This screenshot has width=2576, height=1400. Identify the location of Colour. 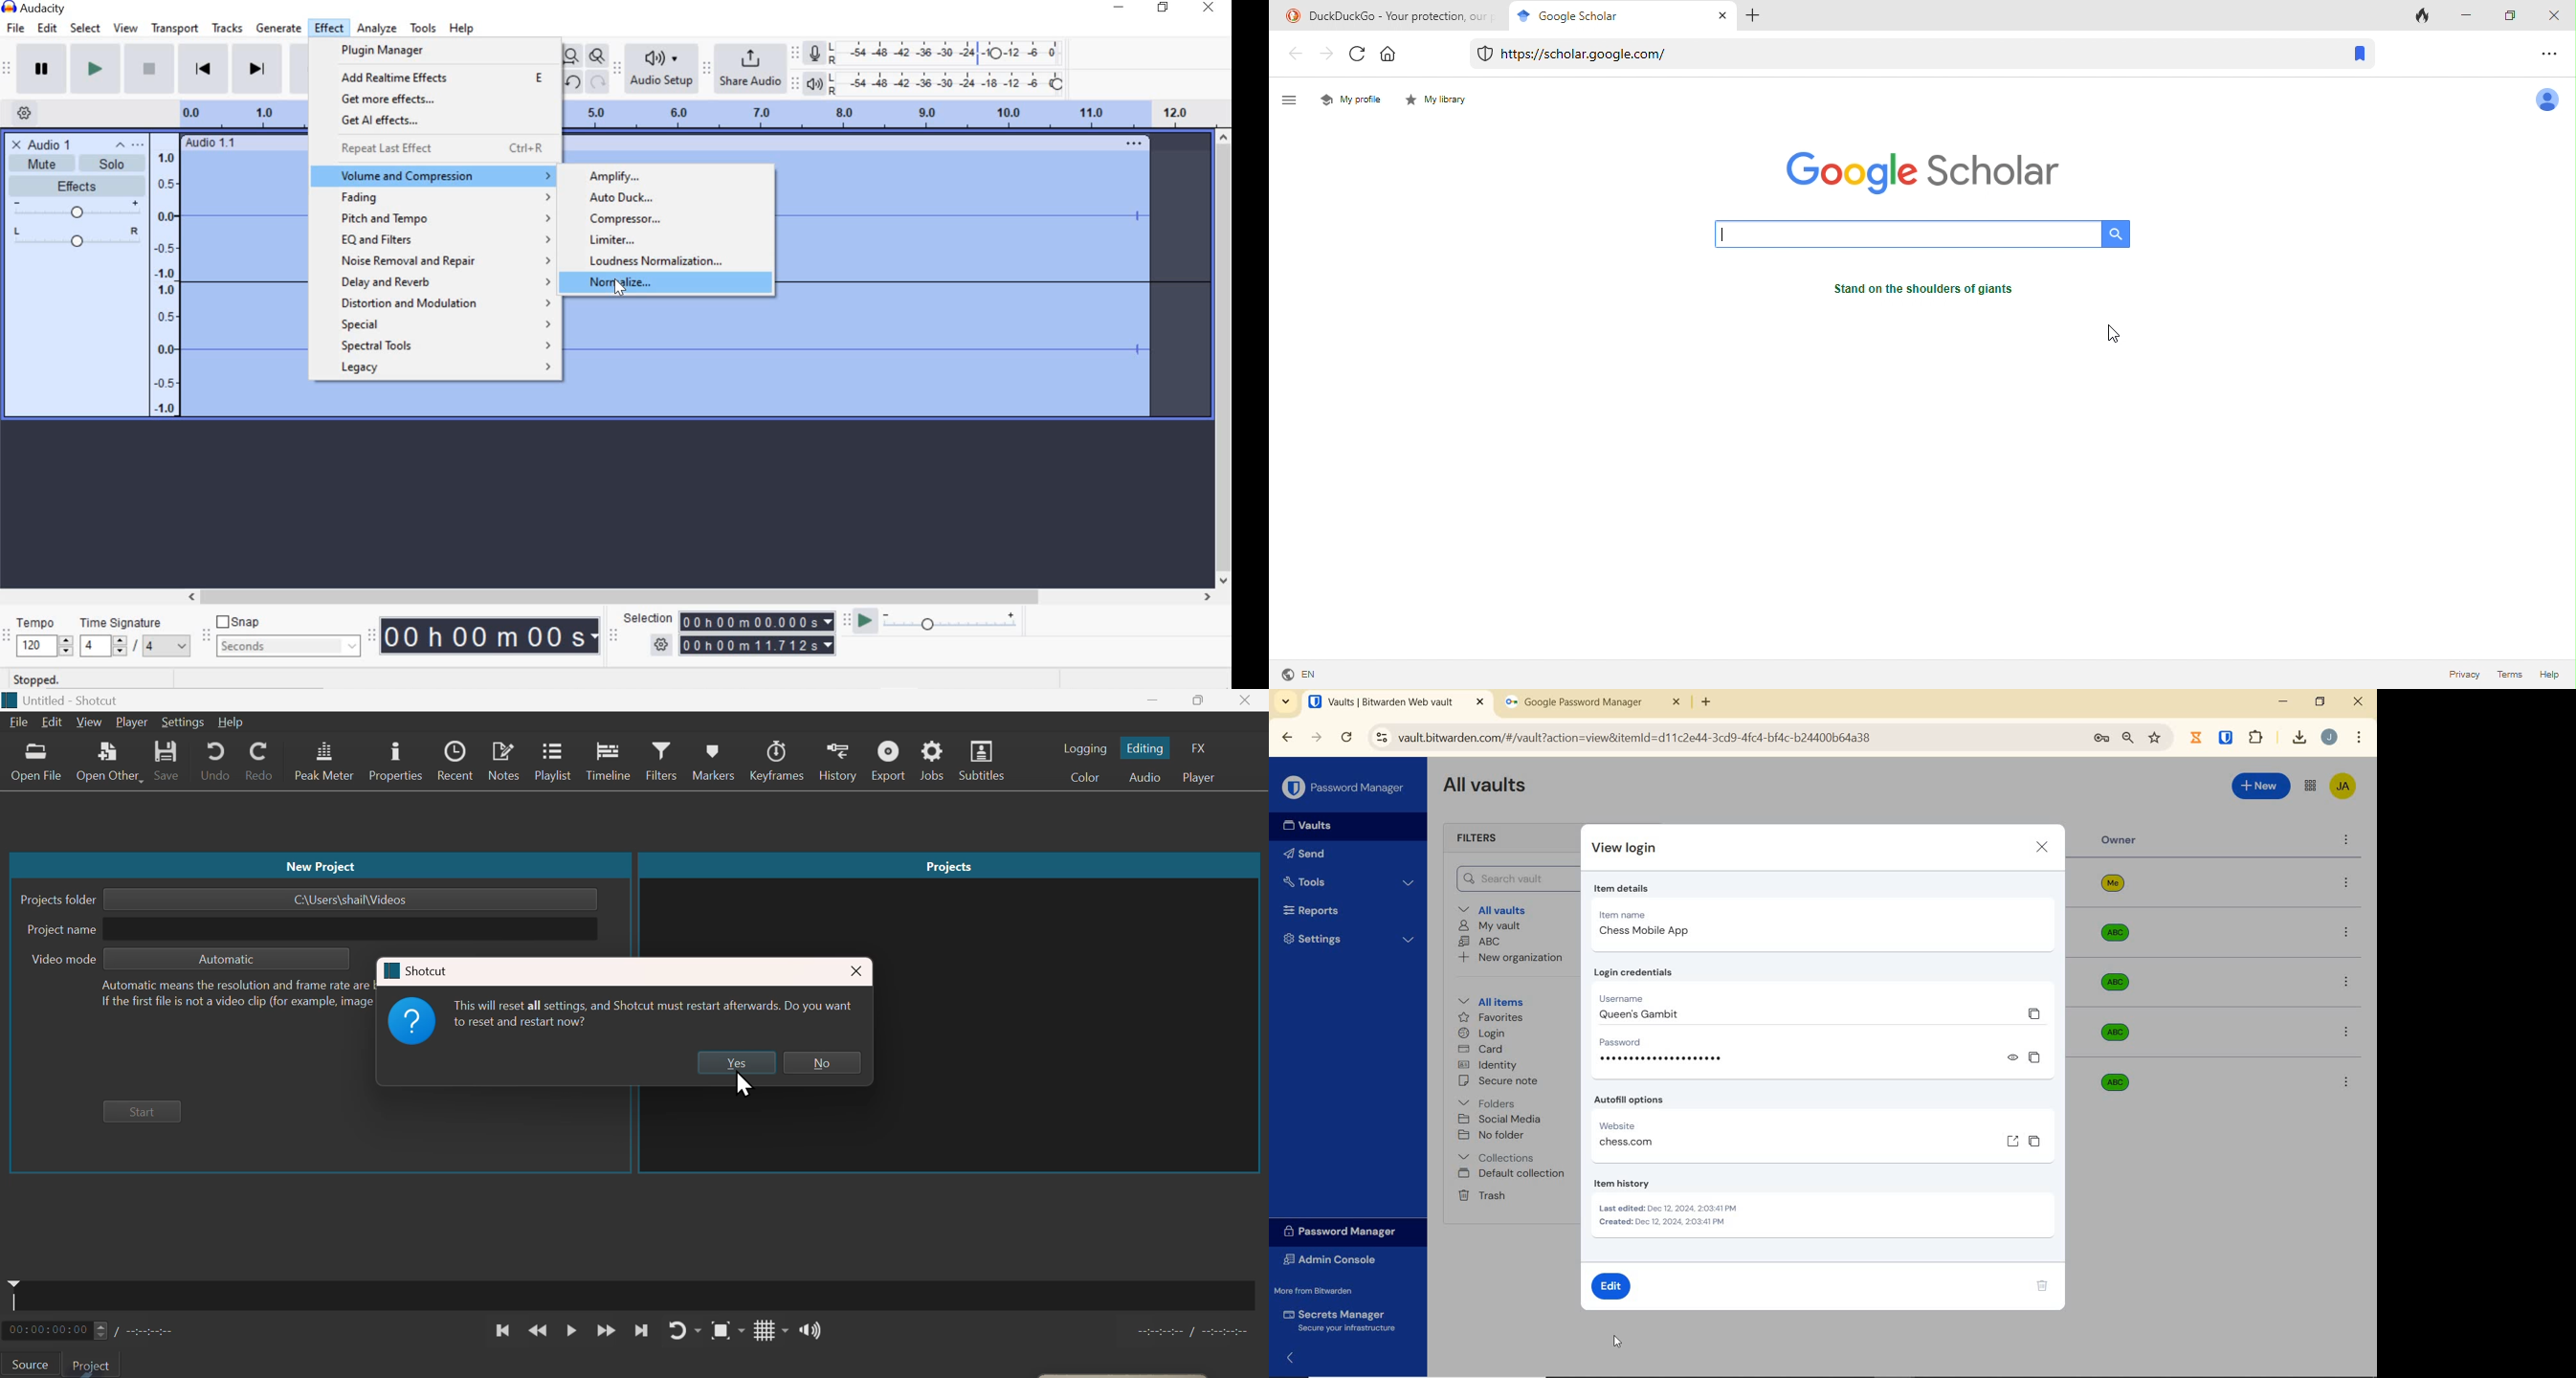
(1084, 778).